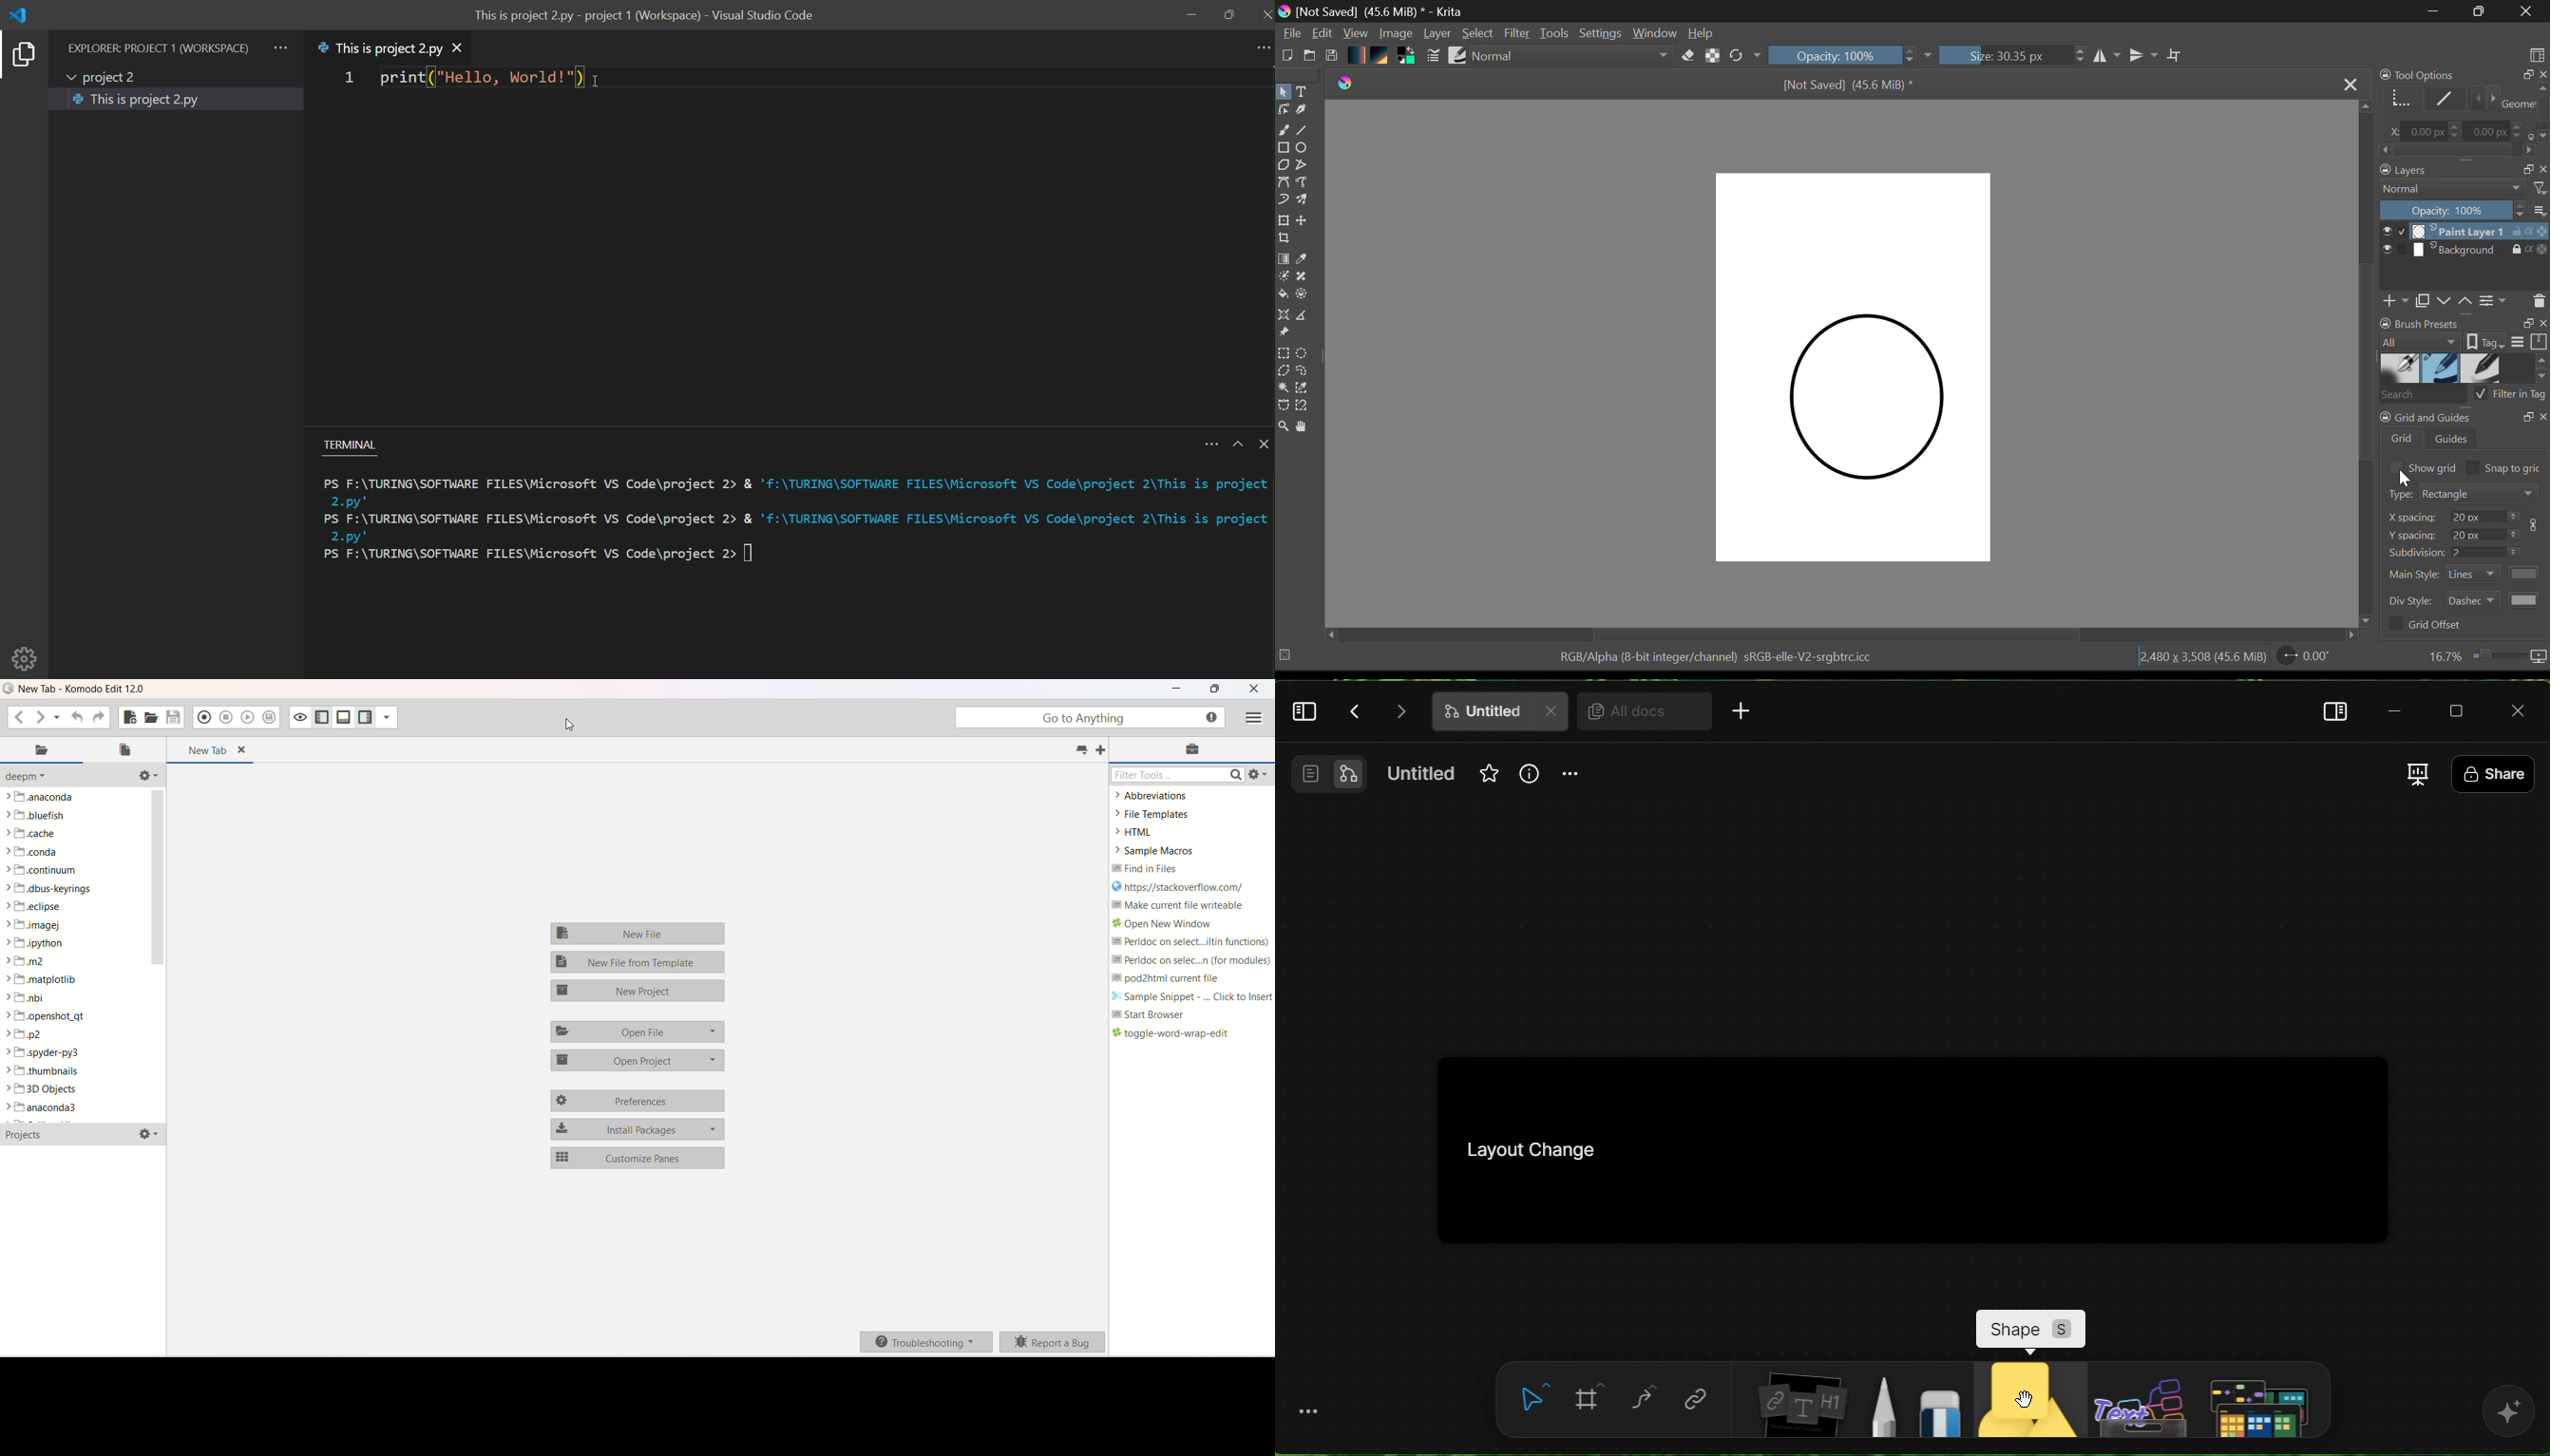  Describe the element at coordinates (1283, 166) in the screenshot. I see `Polygon` at that location.